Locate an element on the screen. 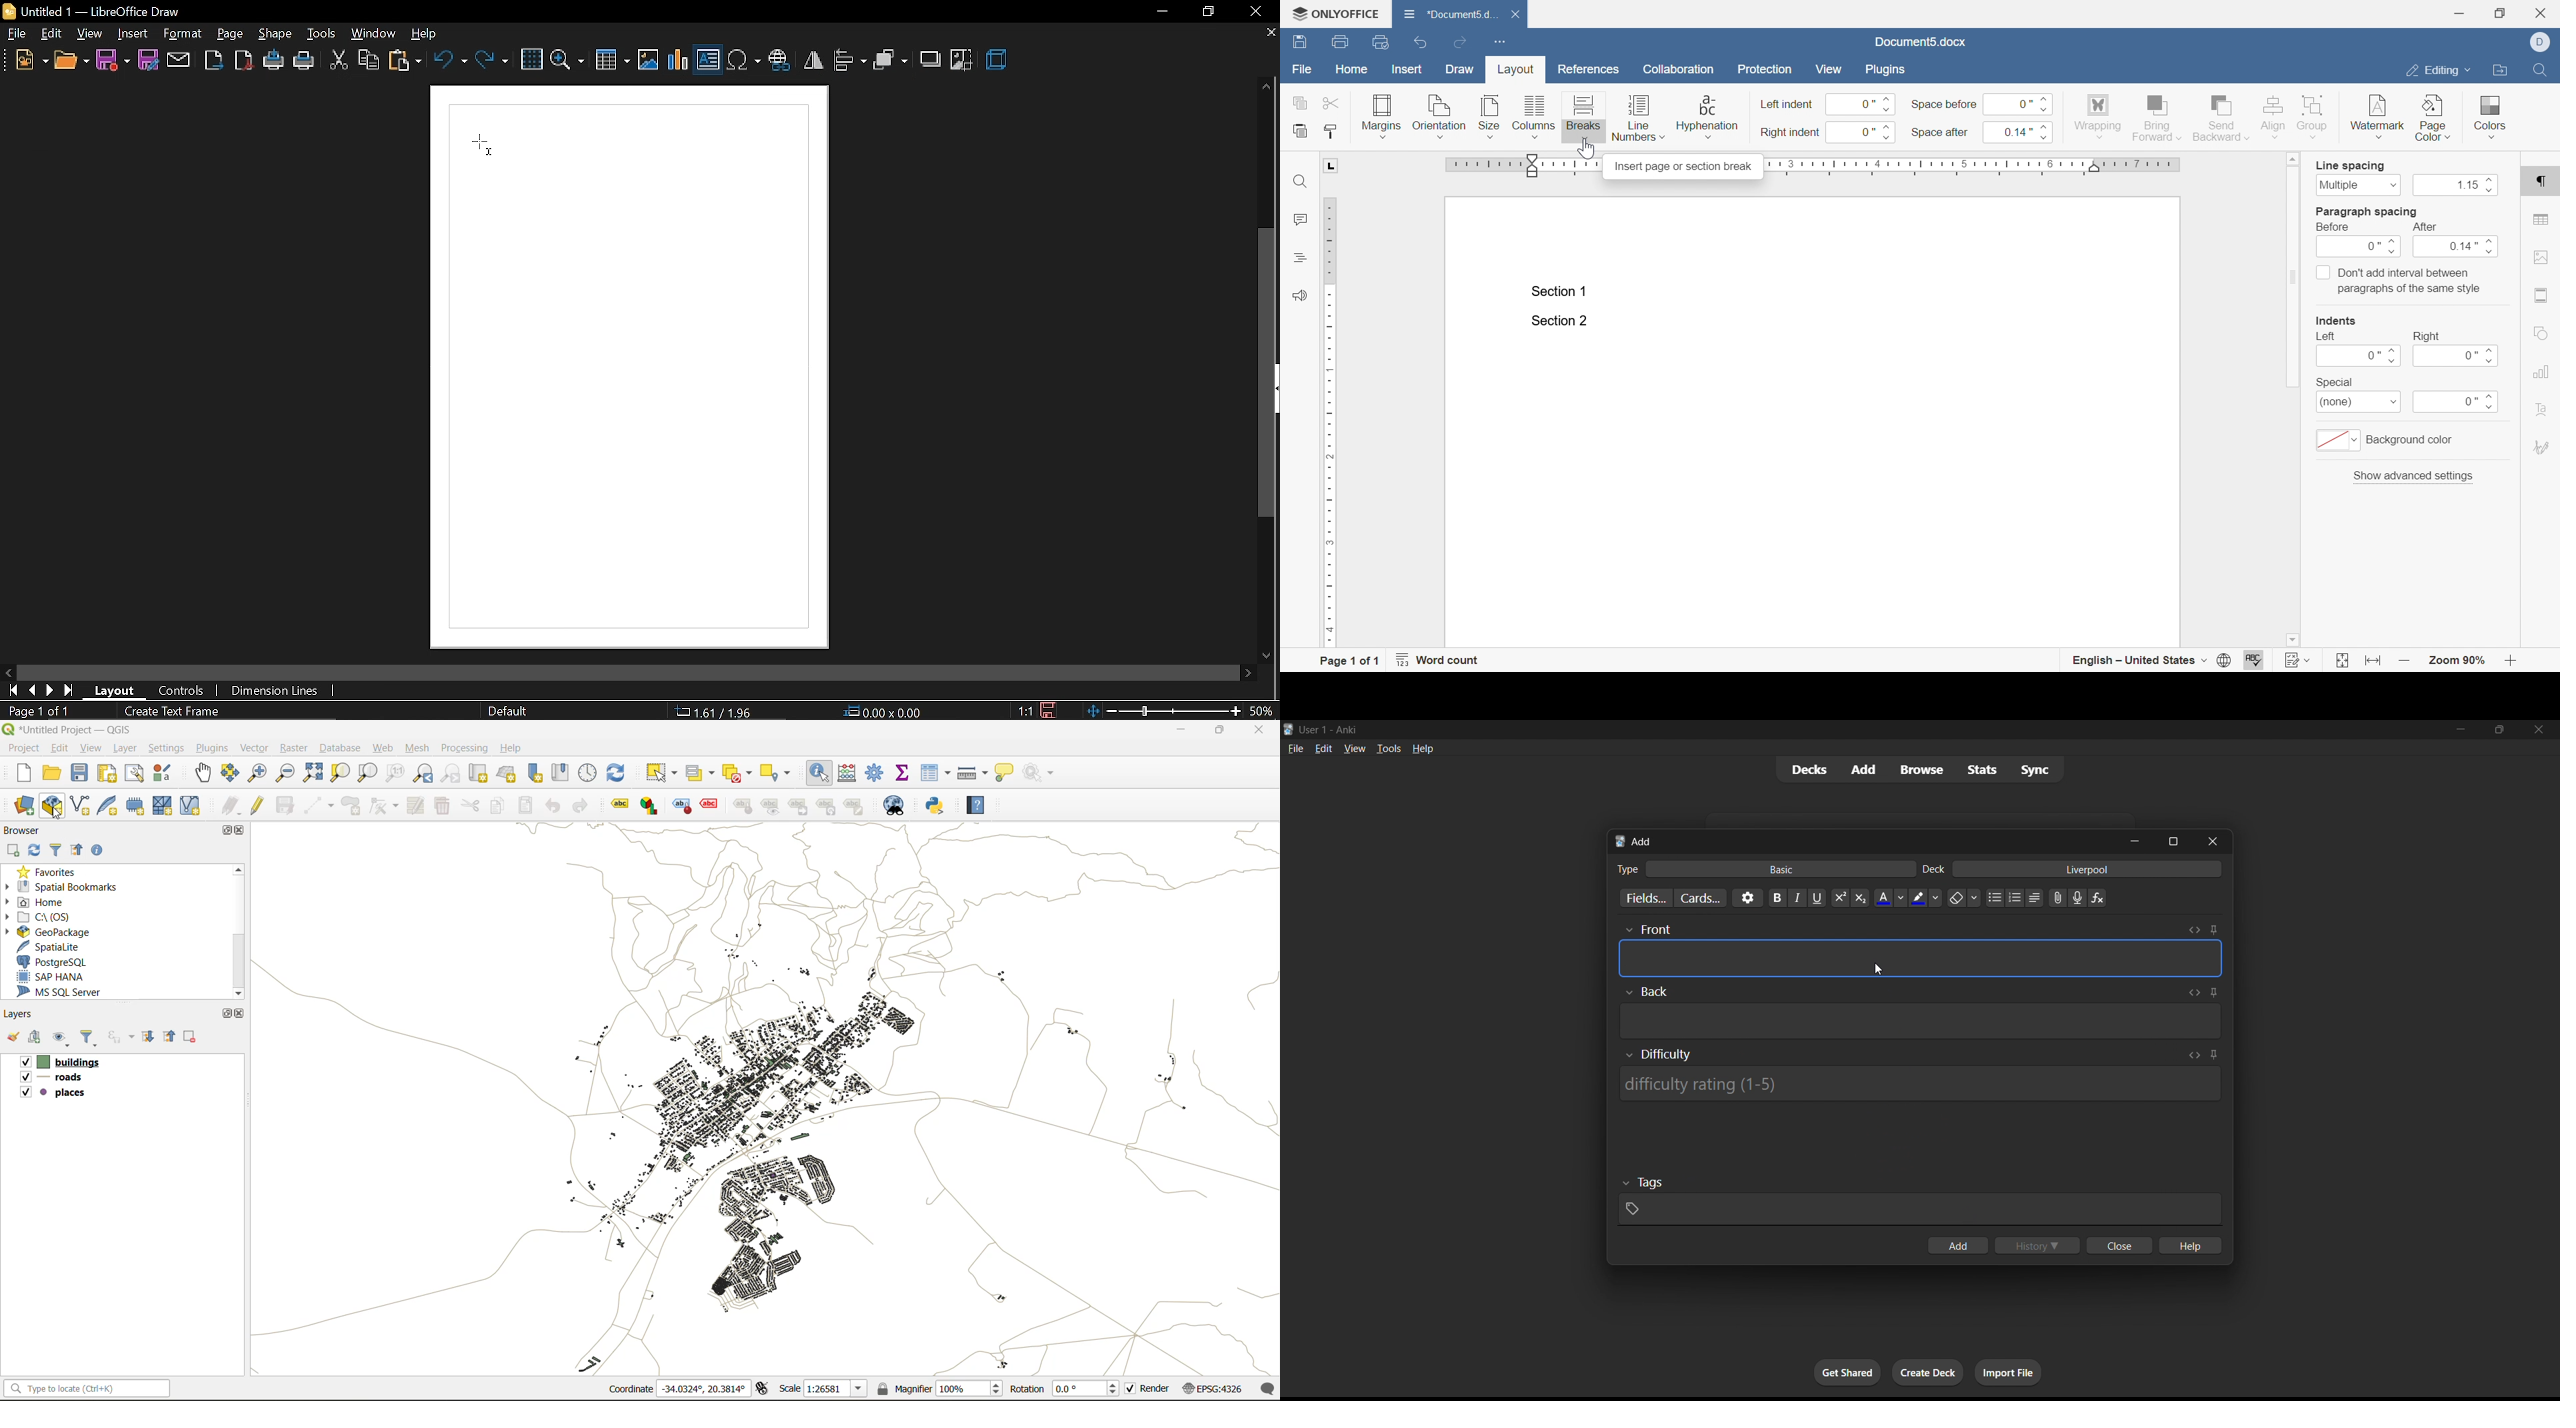  indents is located at coordinates (2338, 321).